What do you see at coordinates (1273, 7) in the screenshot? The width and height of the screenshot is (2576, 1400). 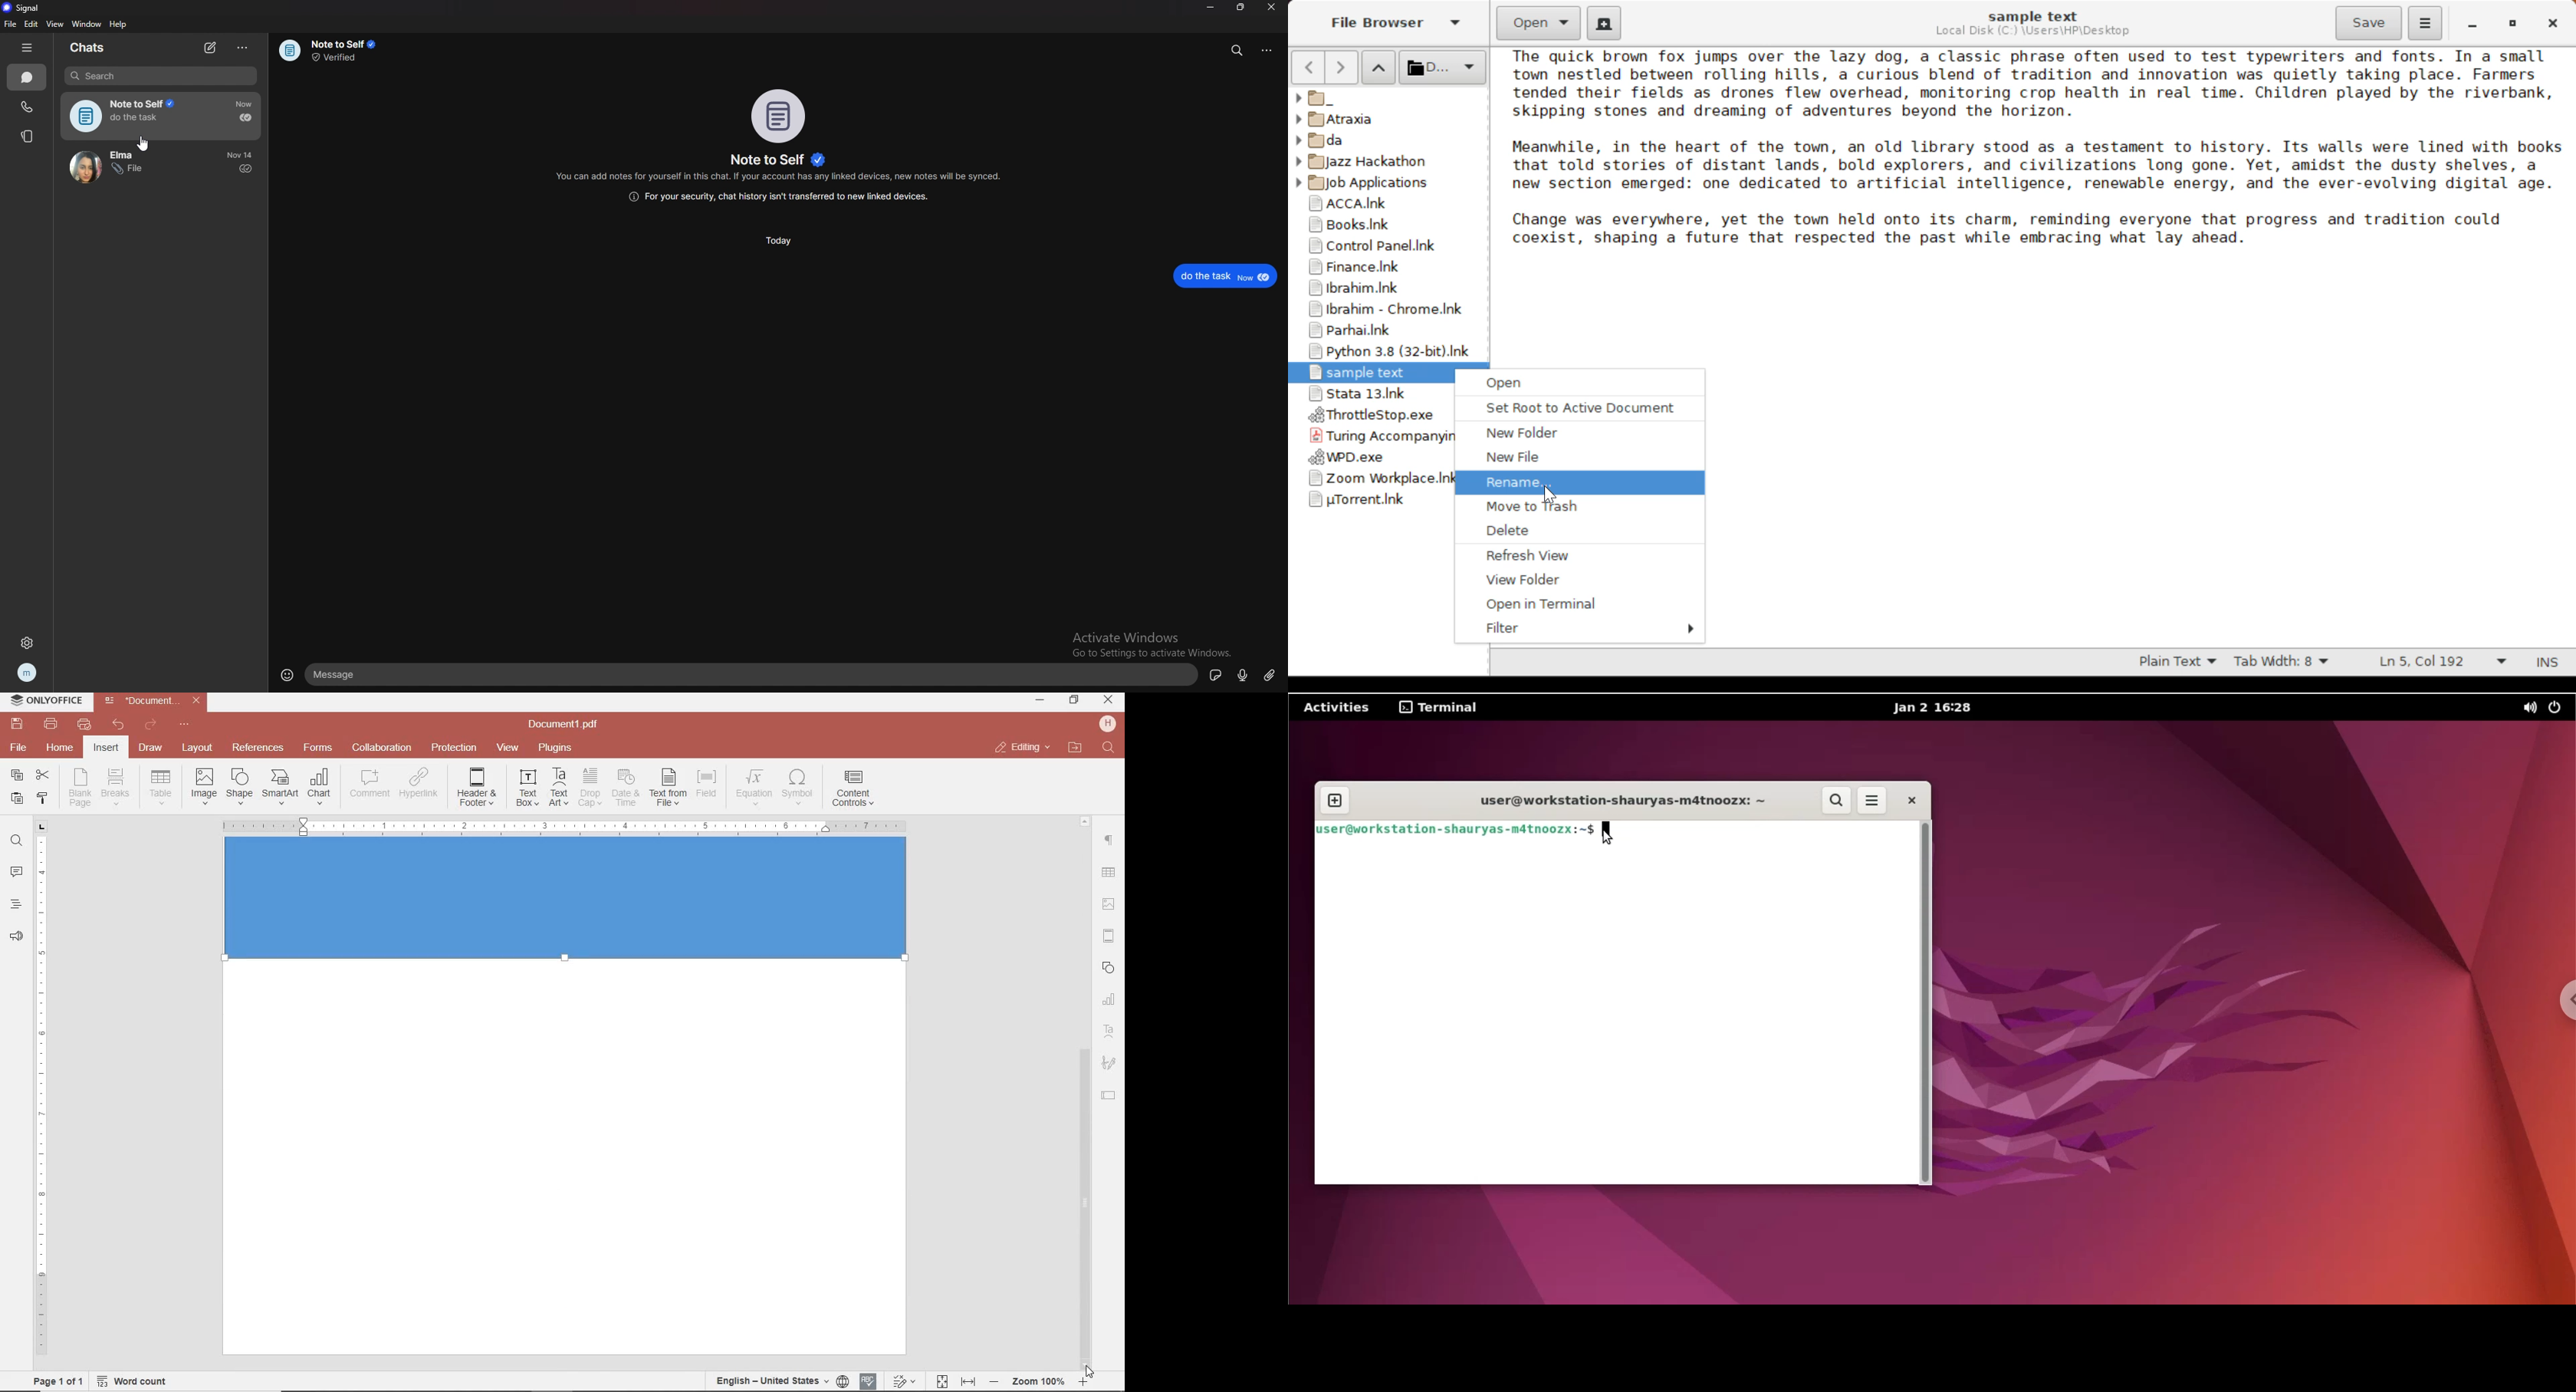 I see `close` at bounding box center [1273, 7].